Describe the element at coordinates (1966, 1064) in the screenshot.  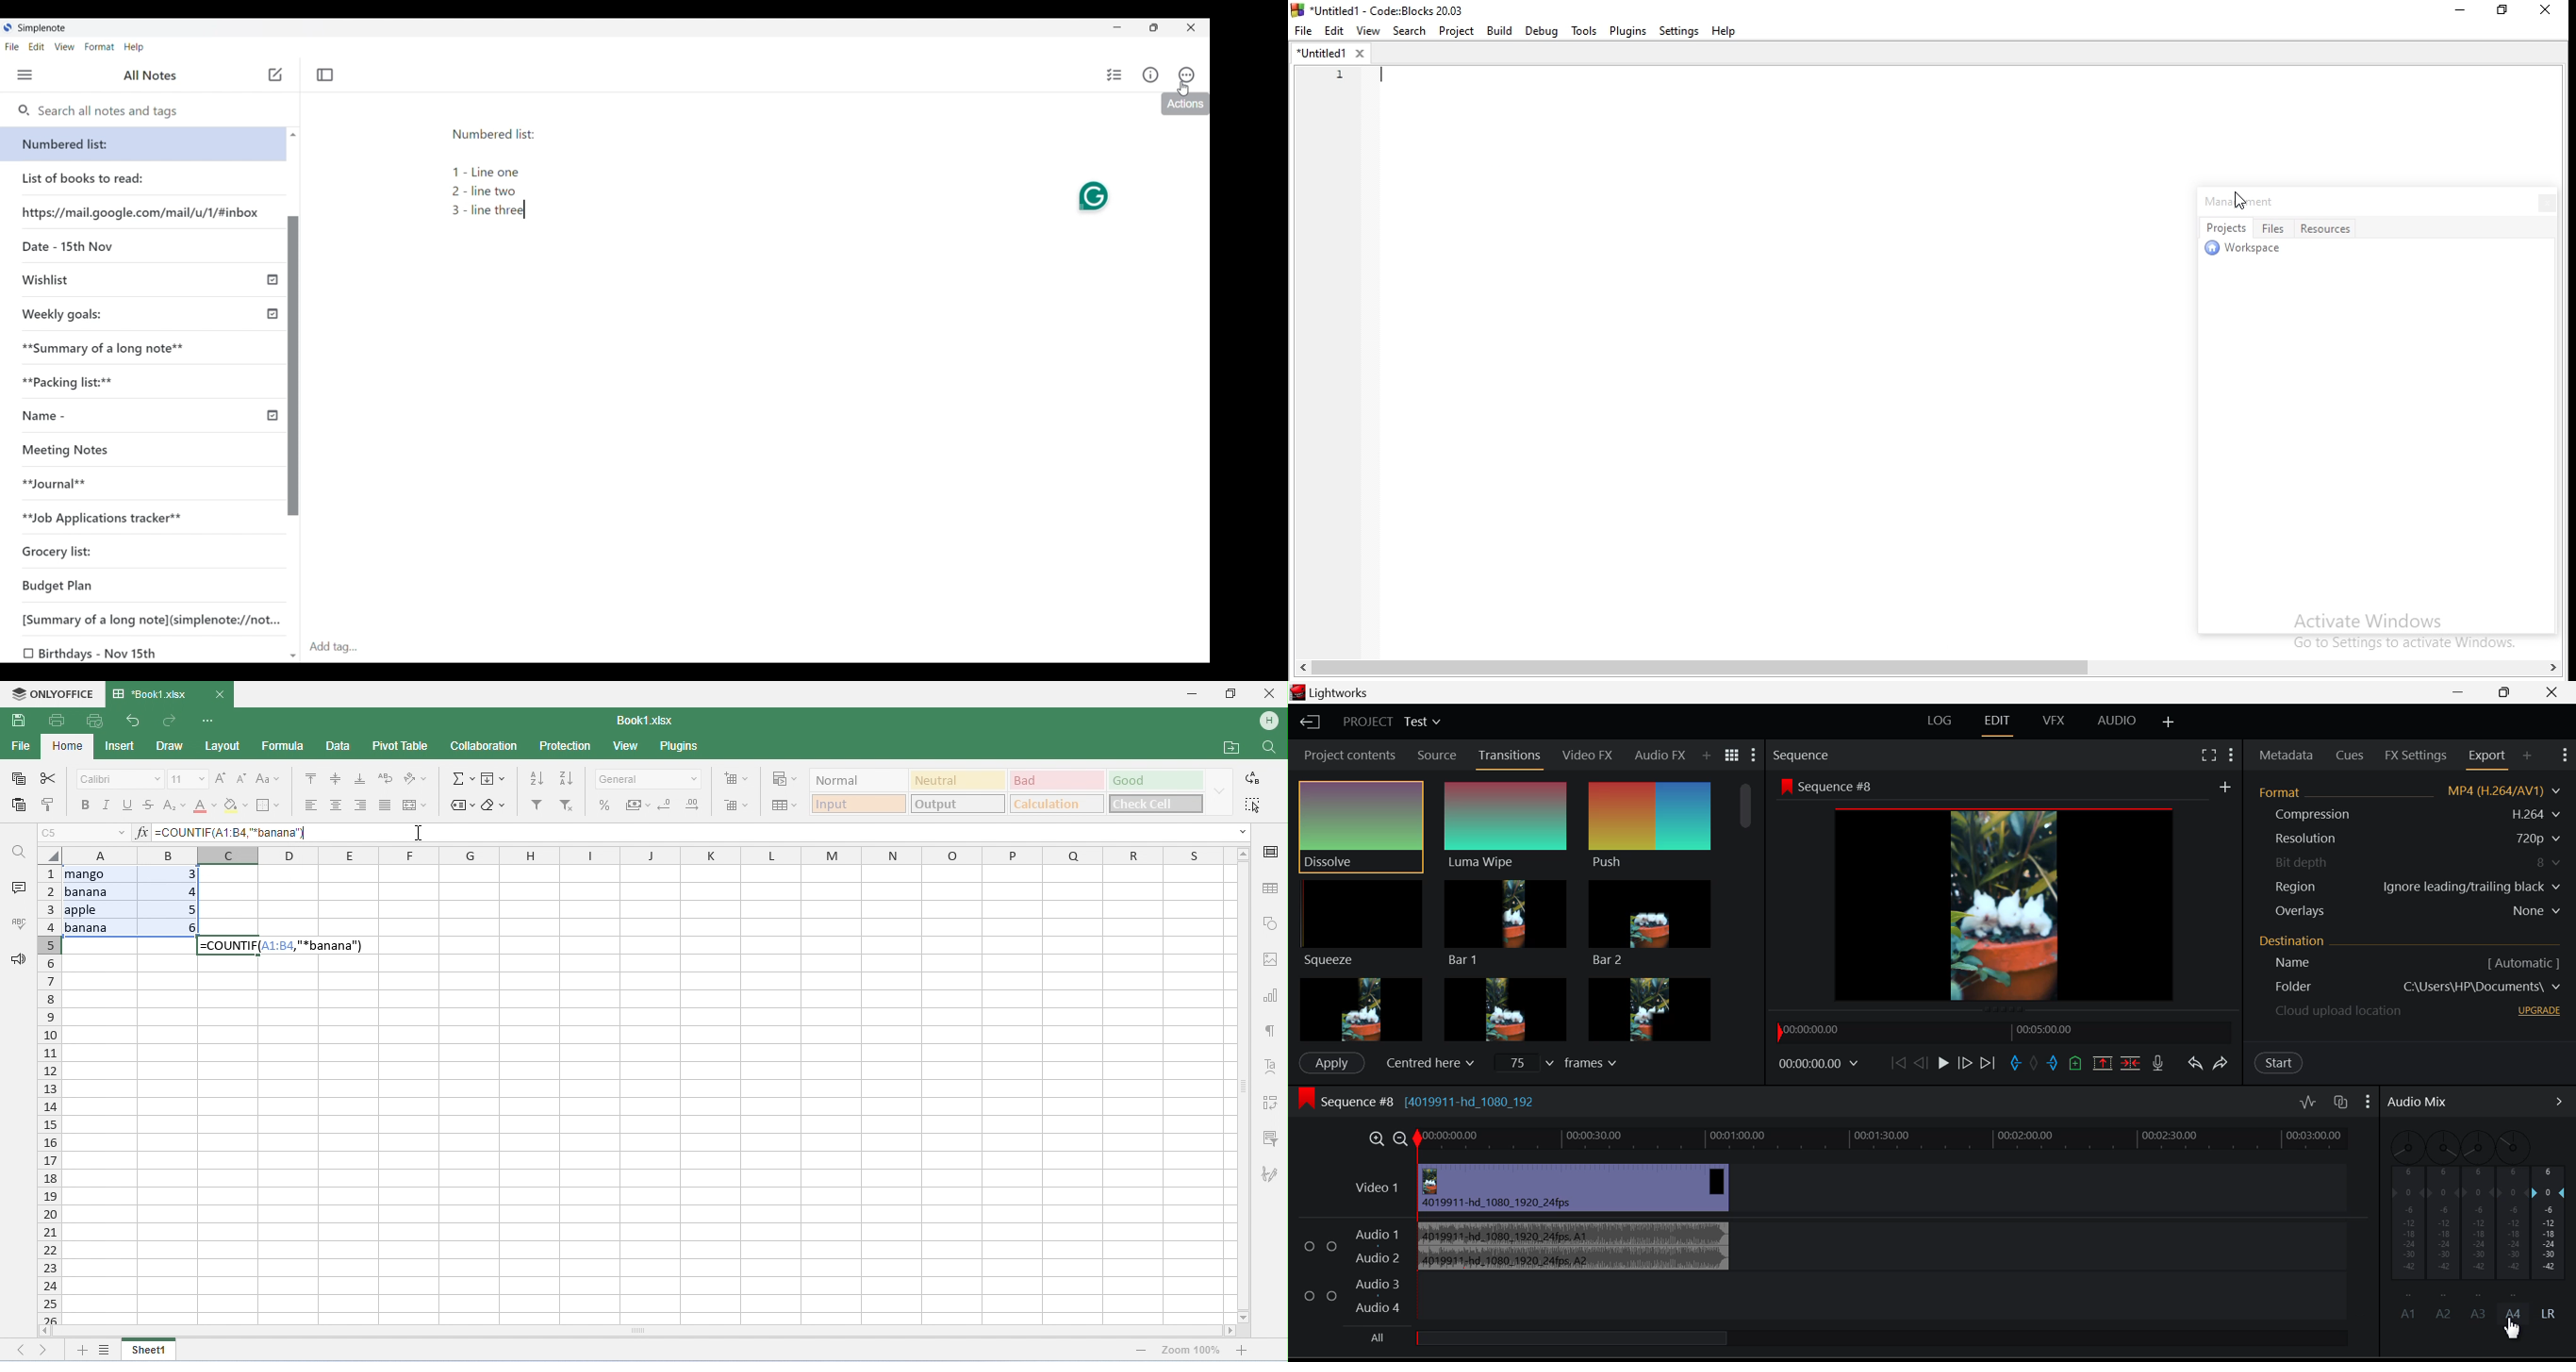
I see `Go Forward` at that location.